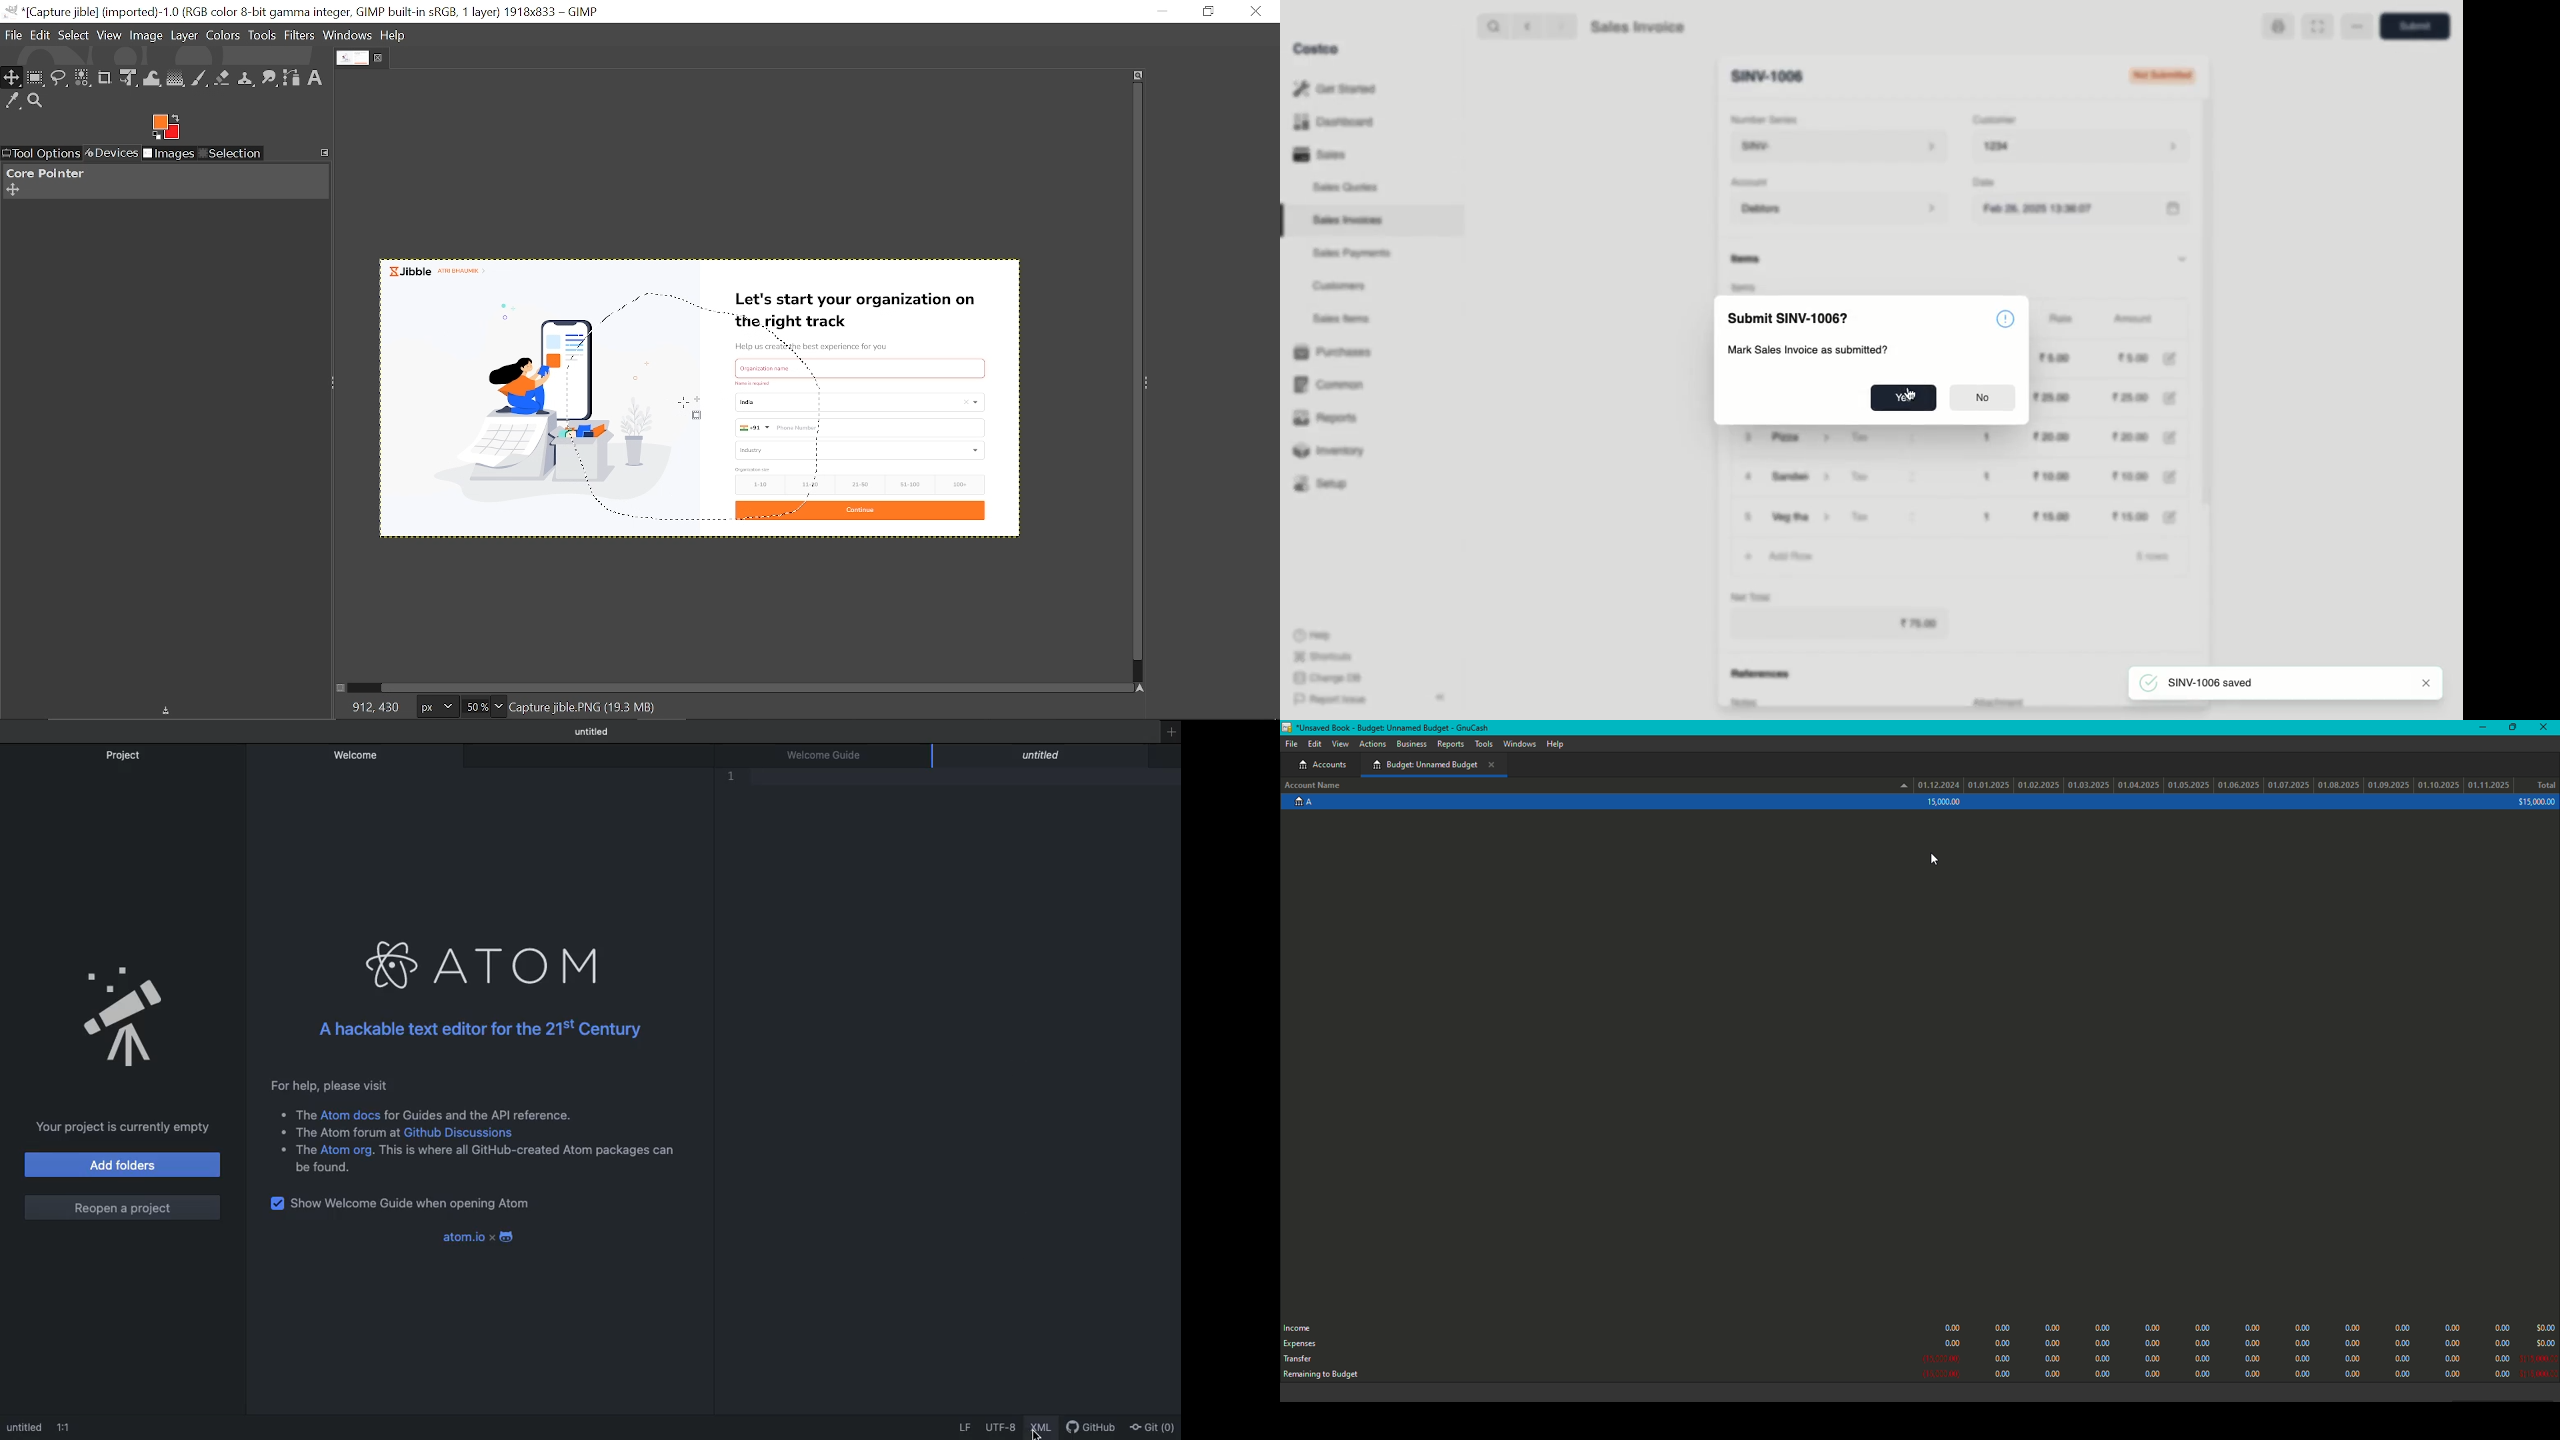  What do you see at coordinates (1332, 449) in the screenshot?
I see `Inventory` at bounding box center [1332, 449].